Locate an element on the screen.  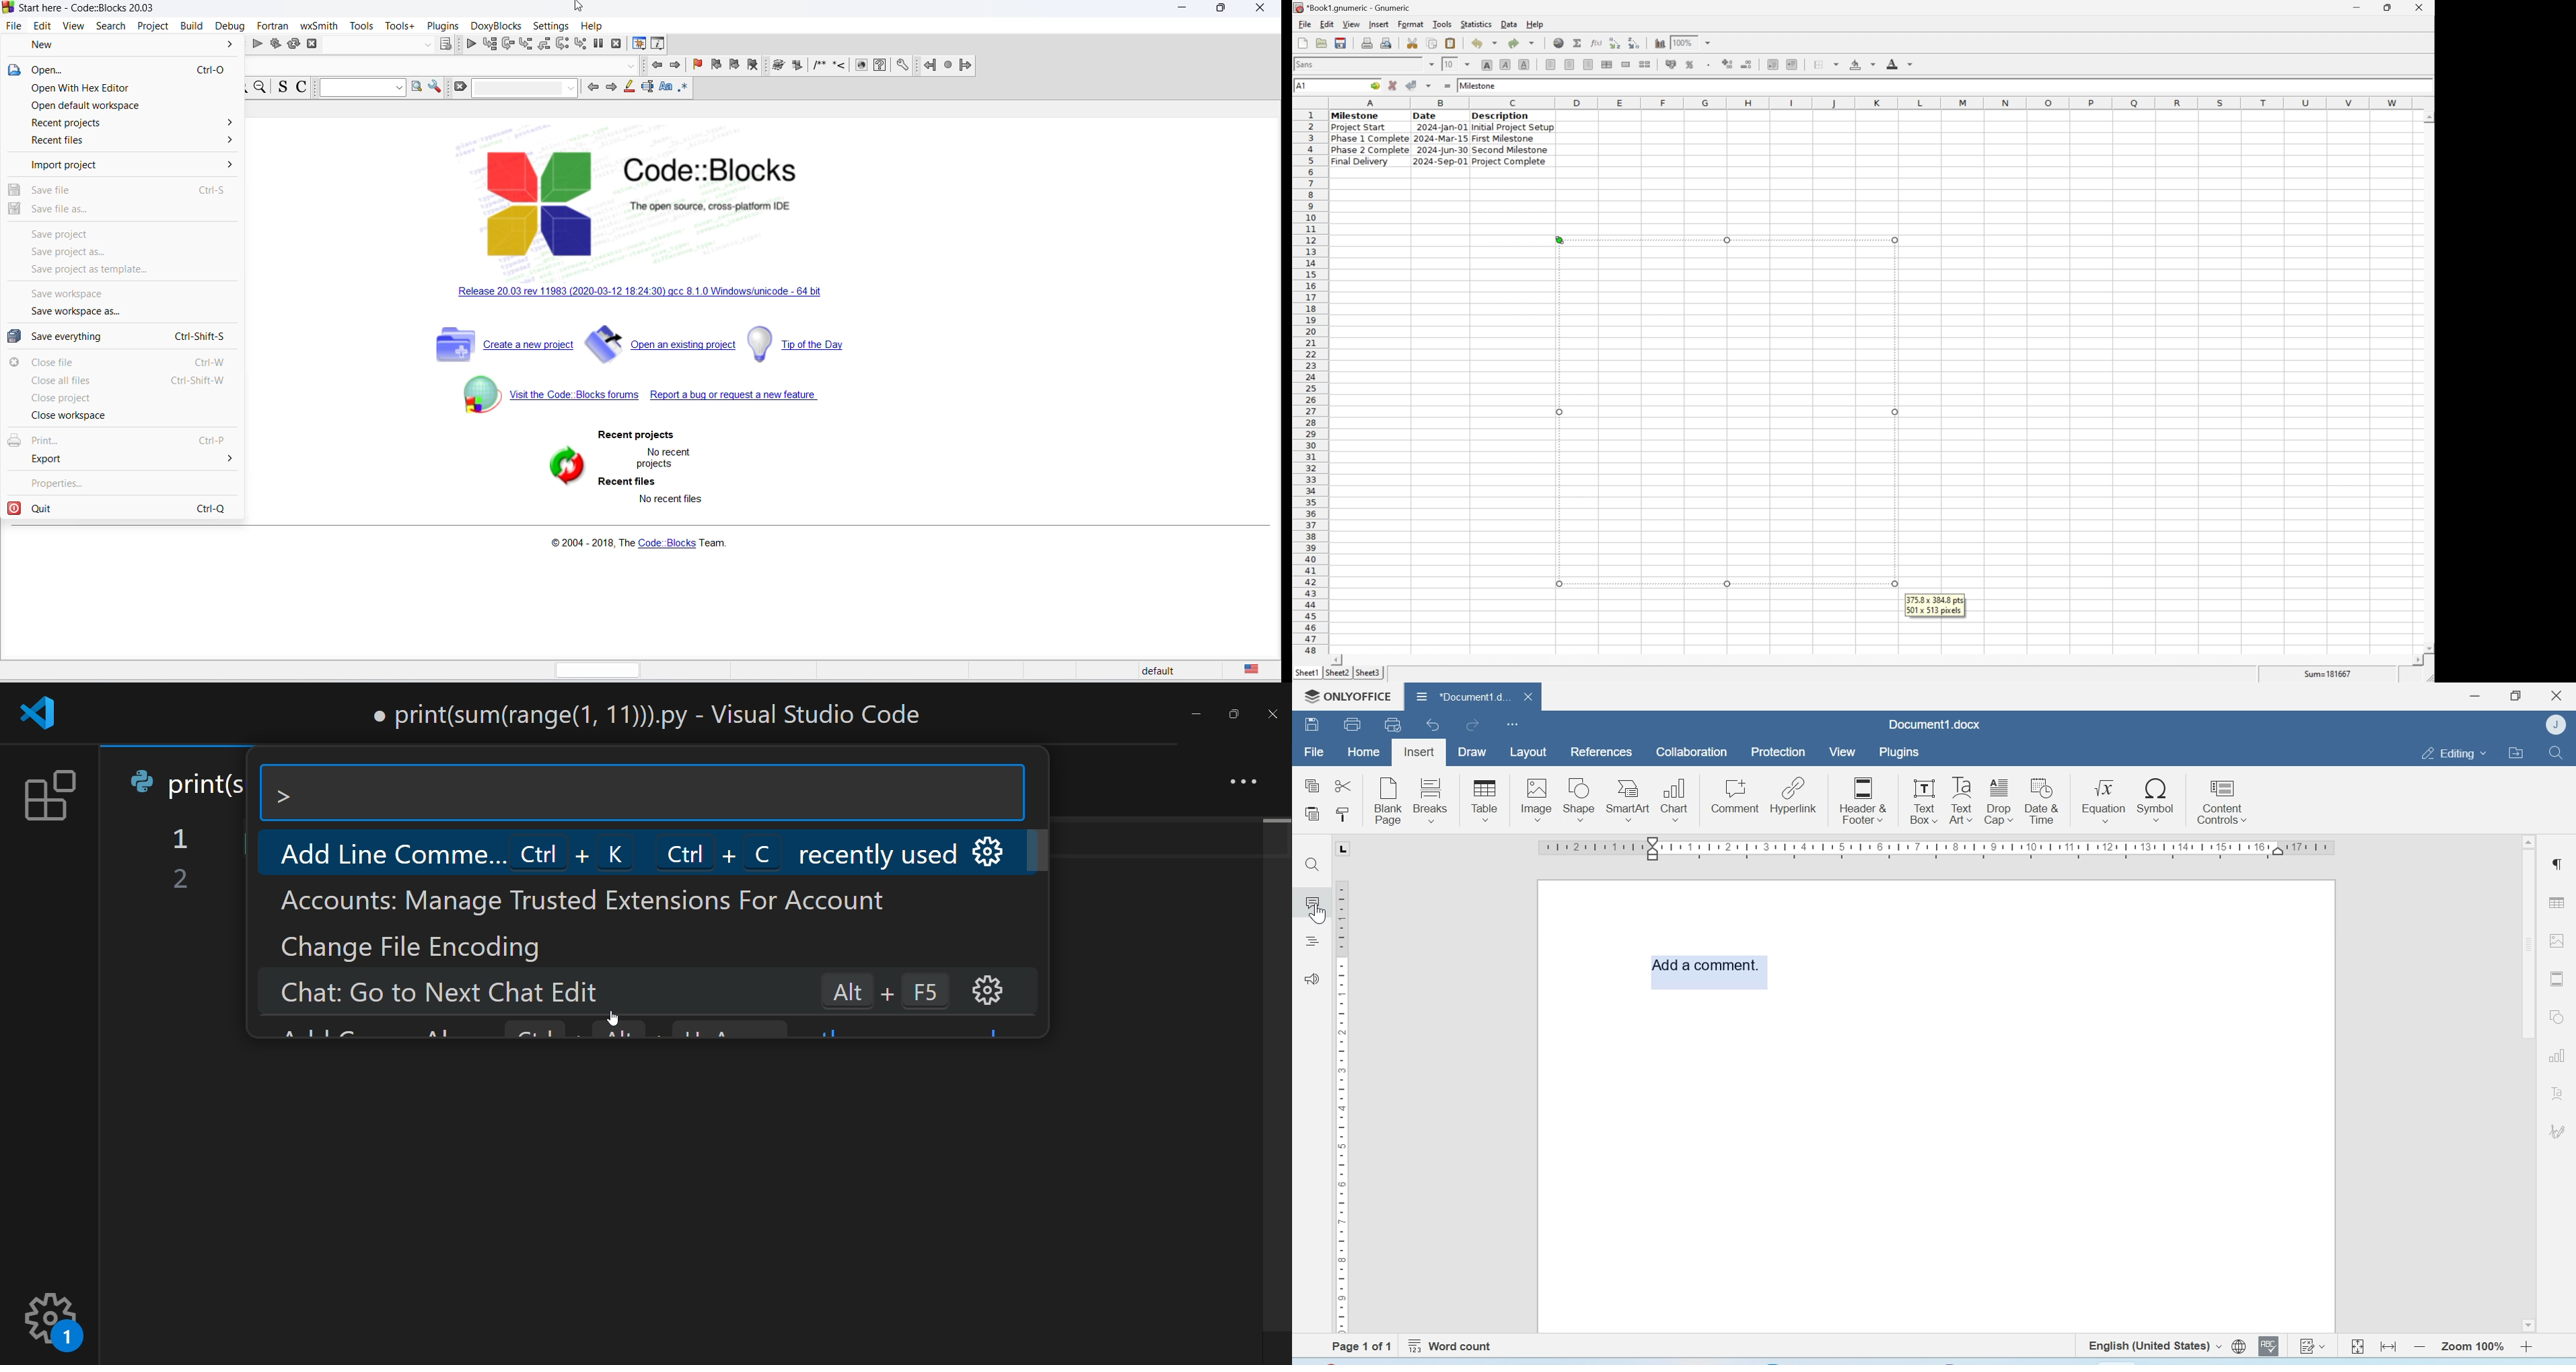
drop down is located at coordinates (1709, 42).